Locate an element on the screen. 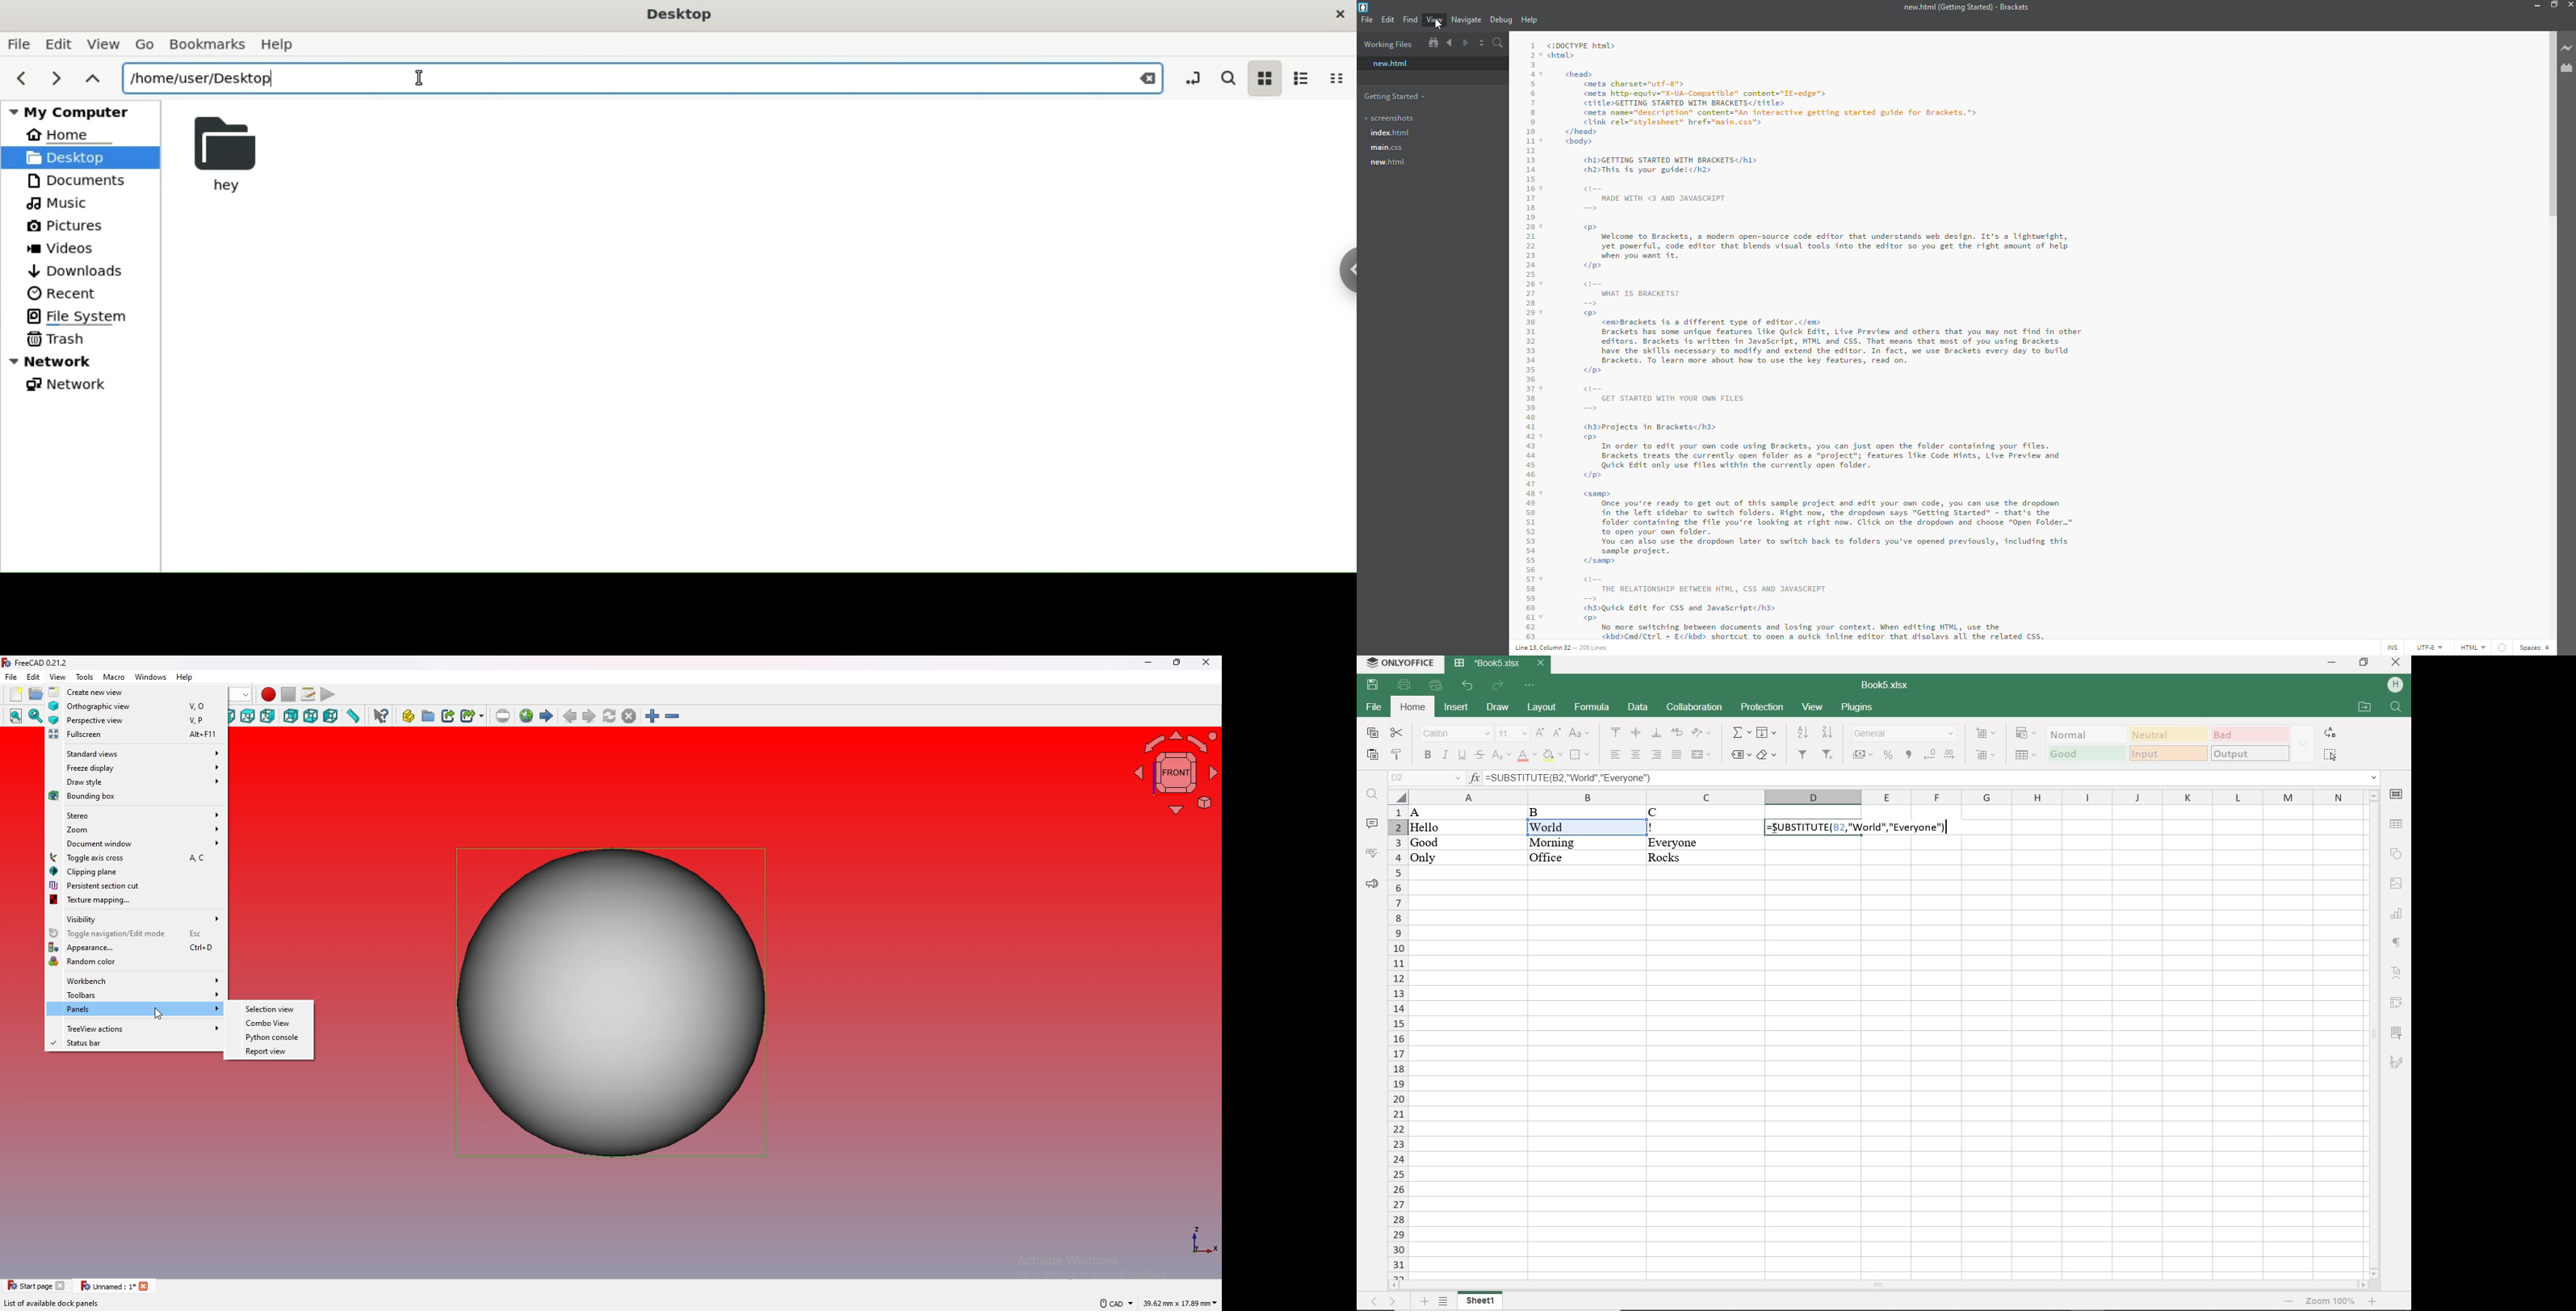  minimize is located at coordinates (1149, 663).